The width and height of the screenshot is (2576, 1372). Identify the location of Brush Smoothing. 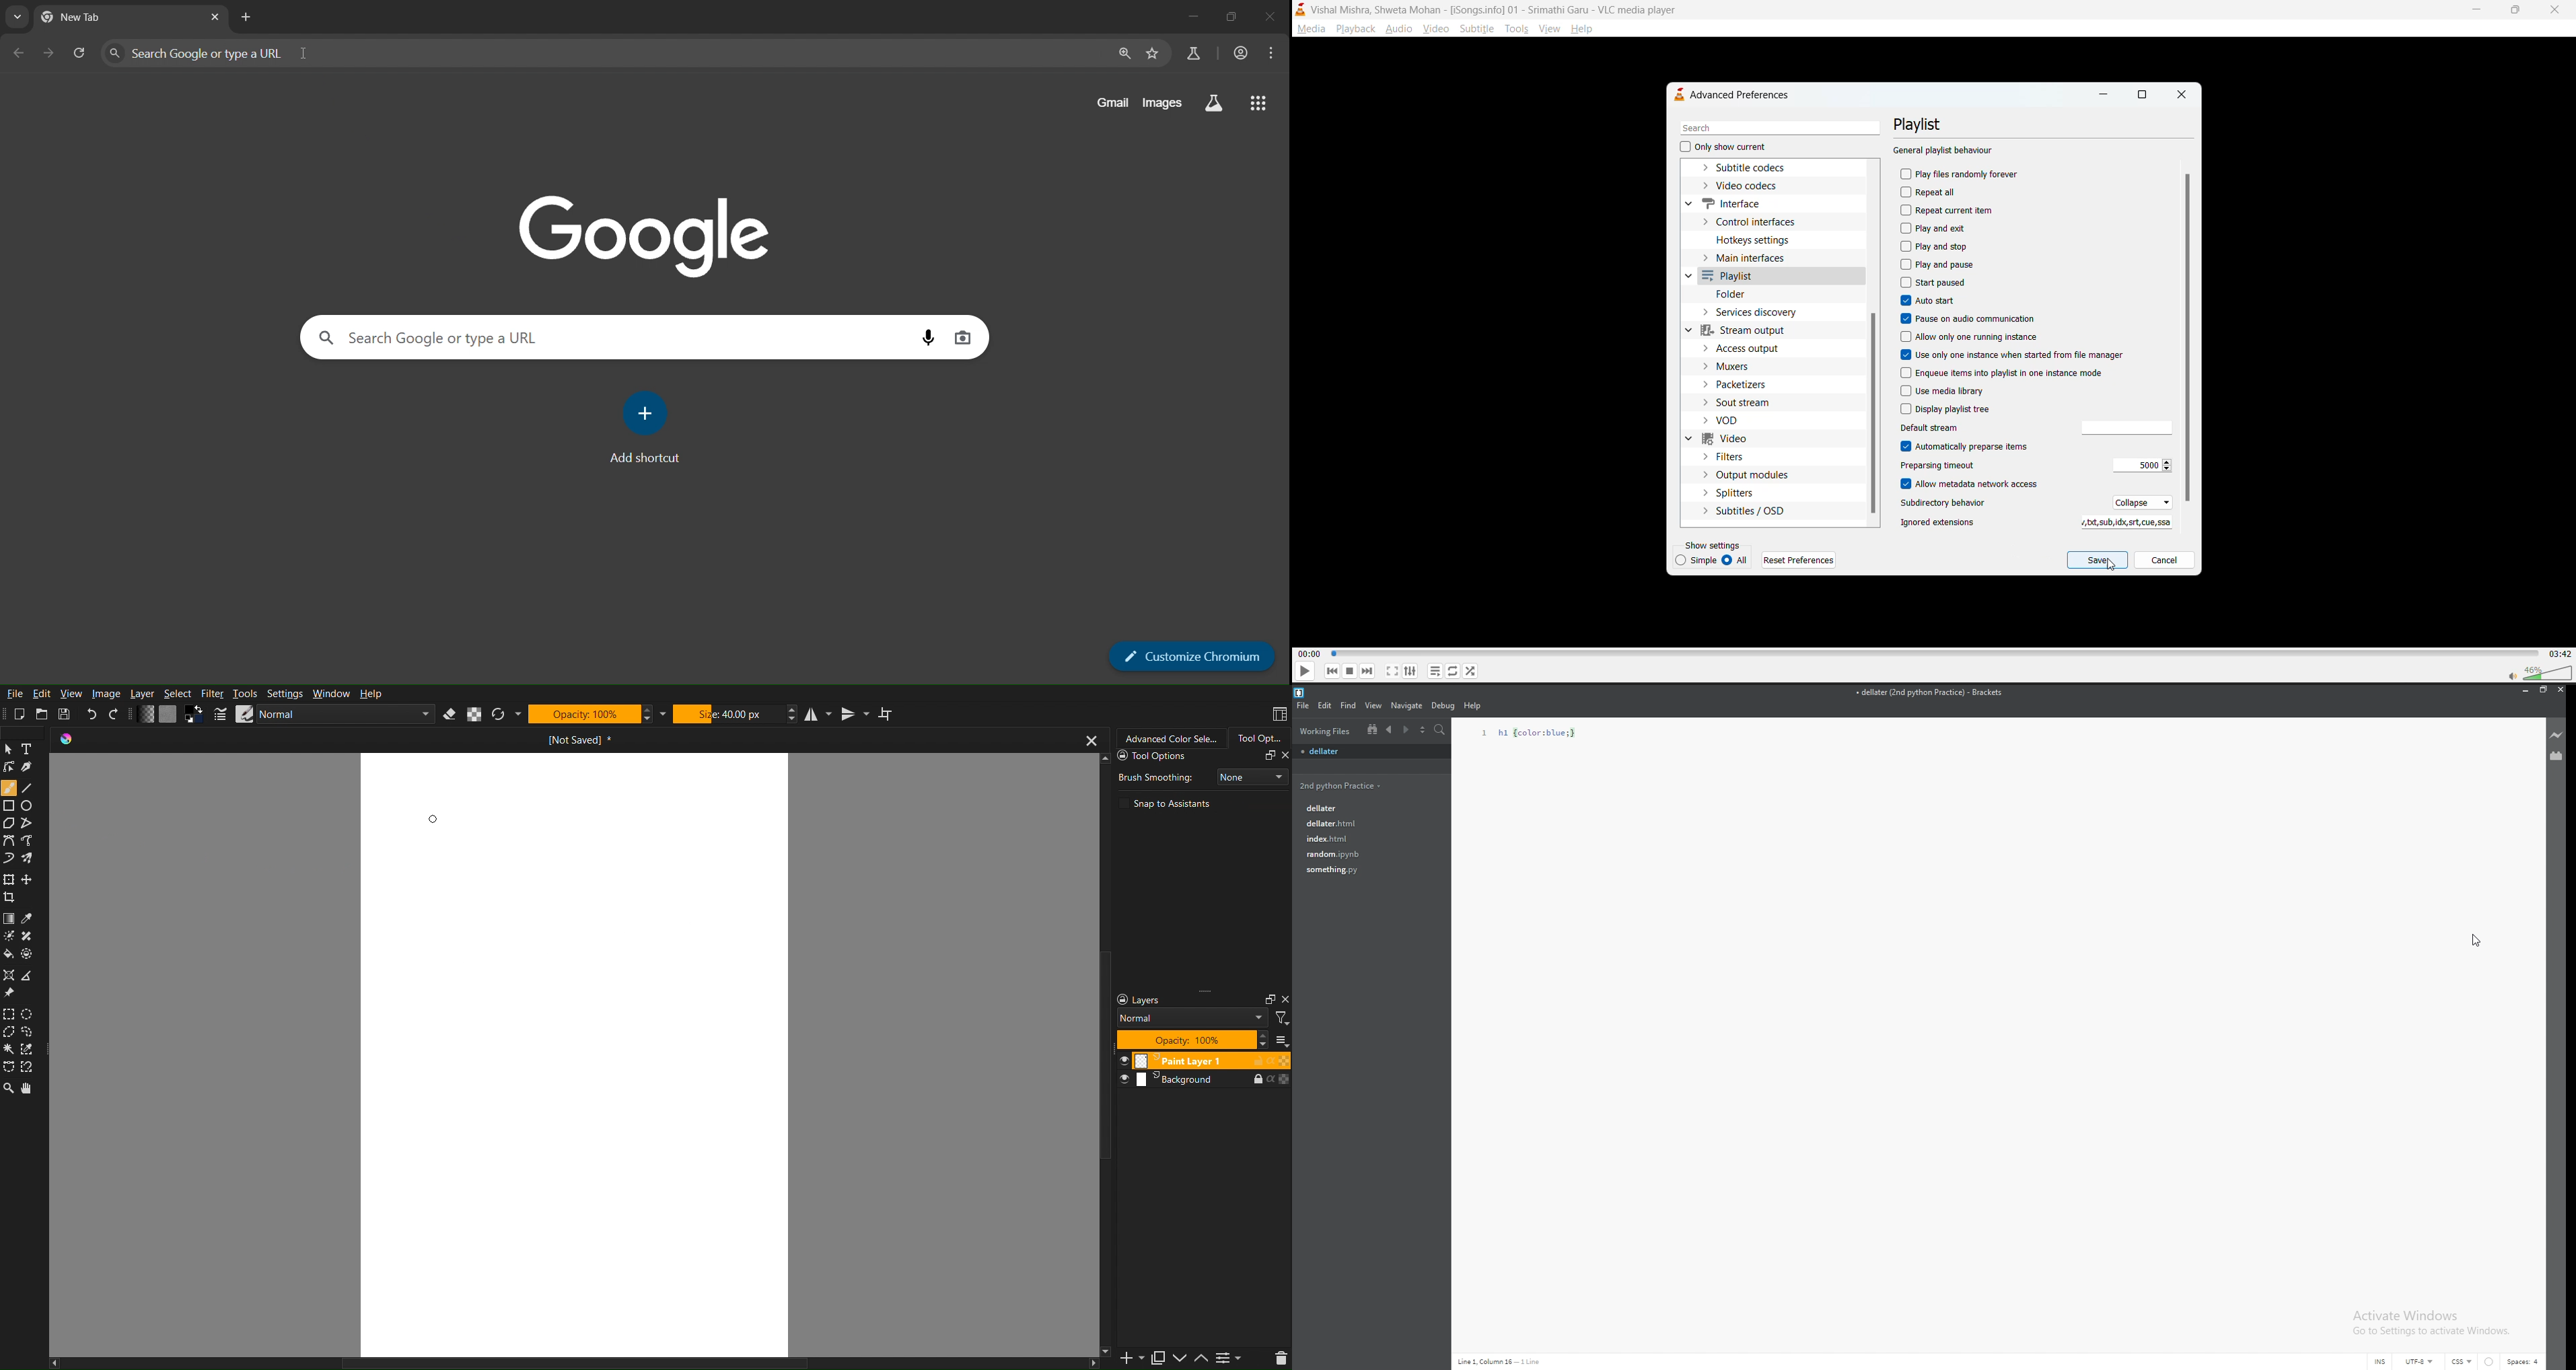
(1154, 776).